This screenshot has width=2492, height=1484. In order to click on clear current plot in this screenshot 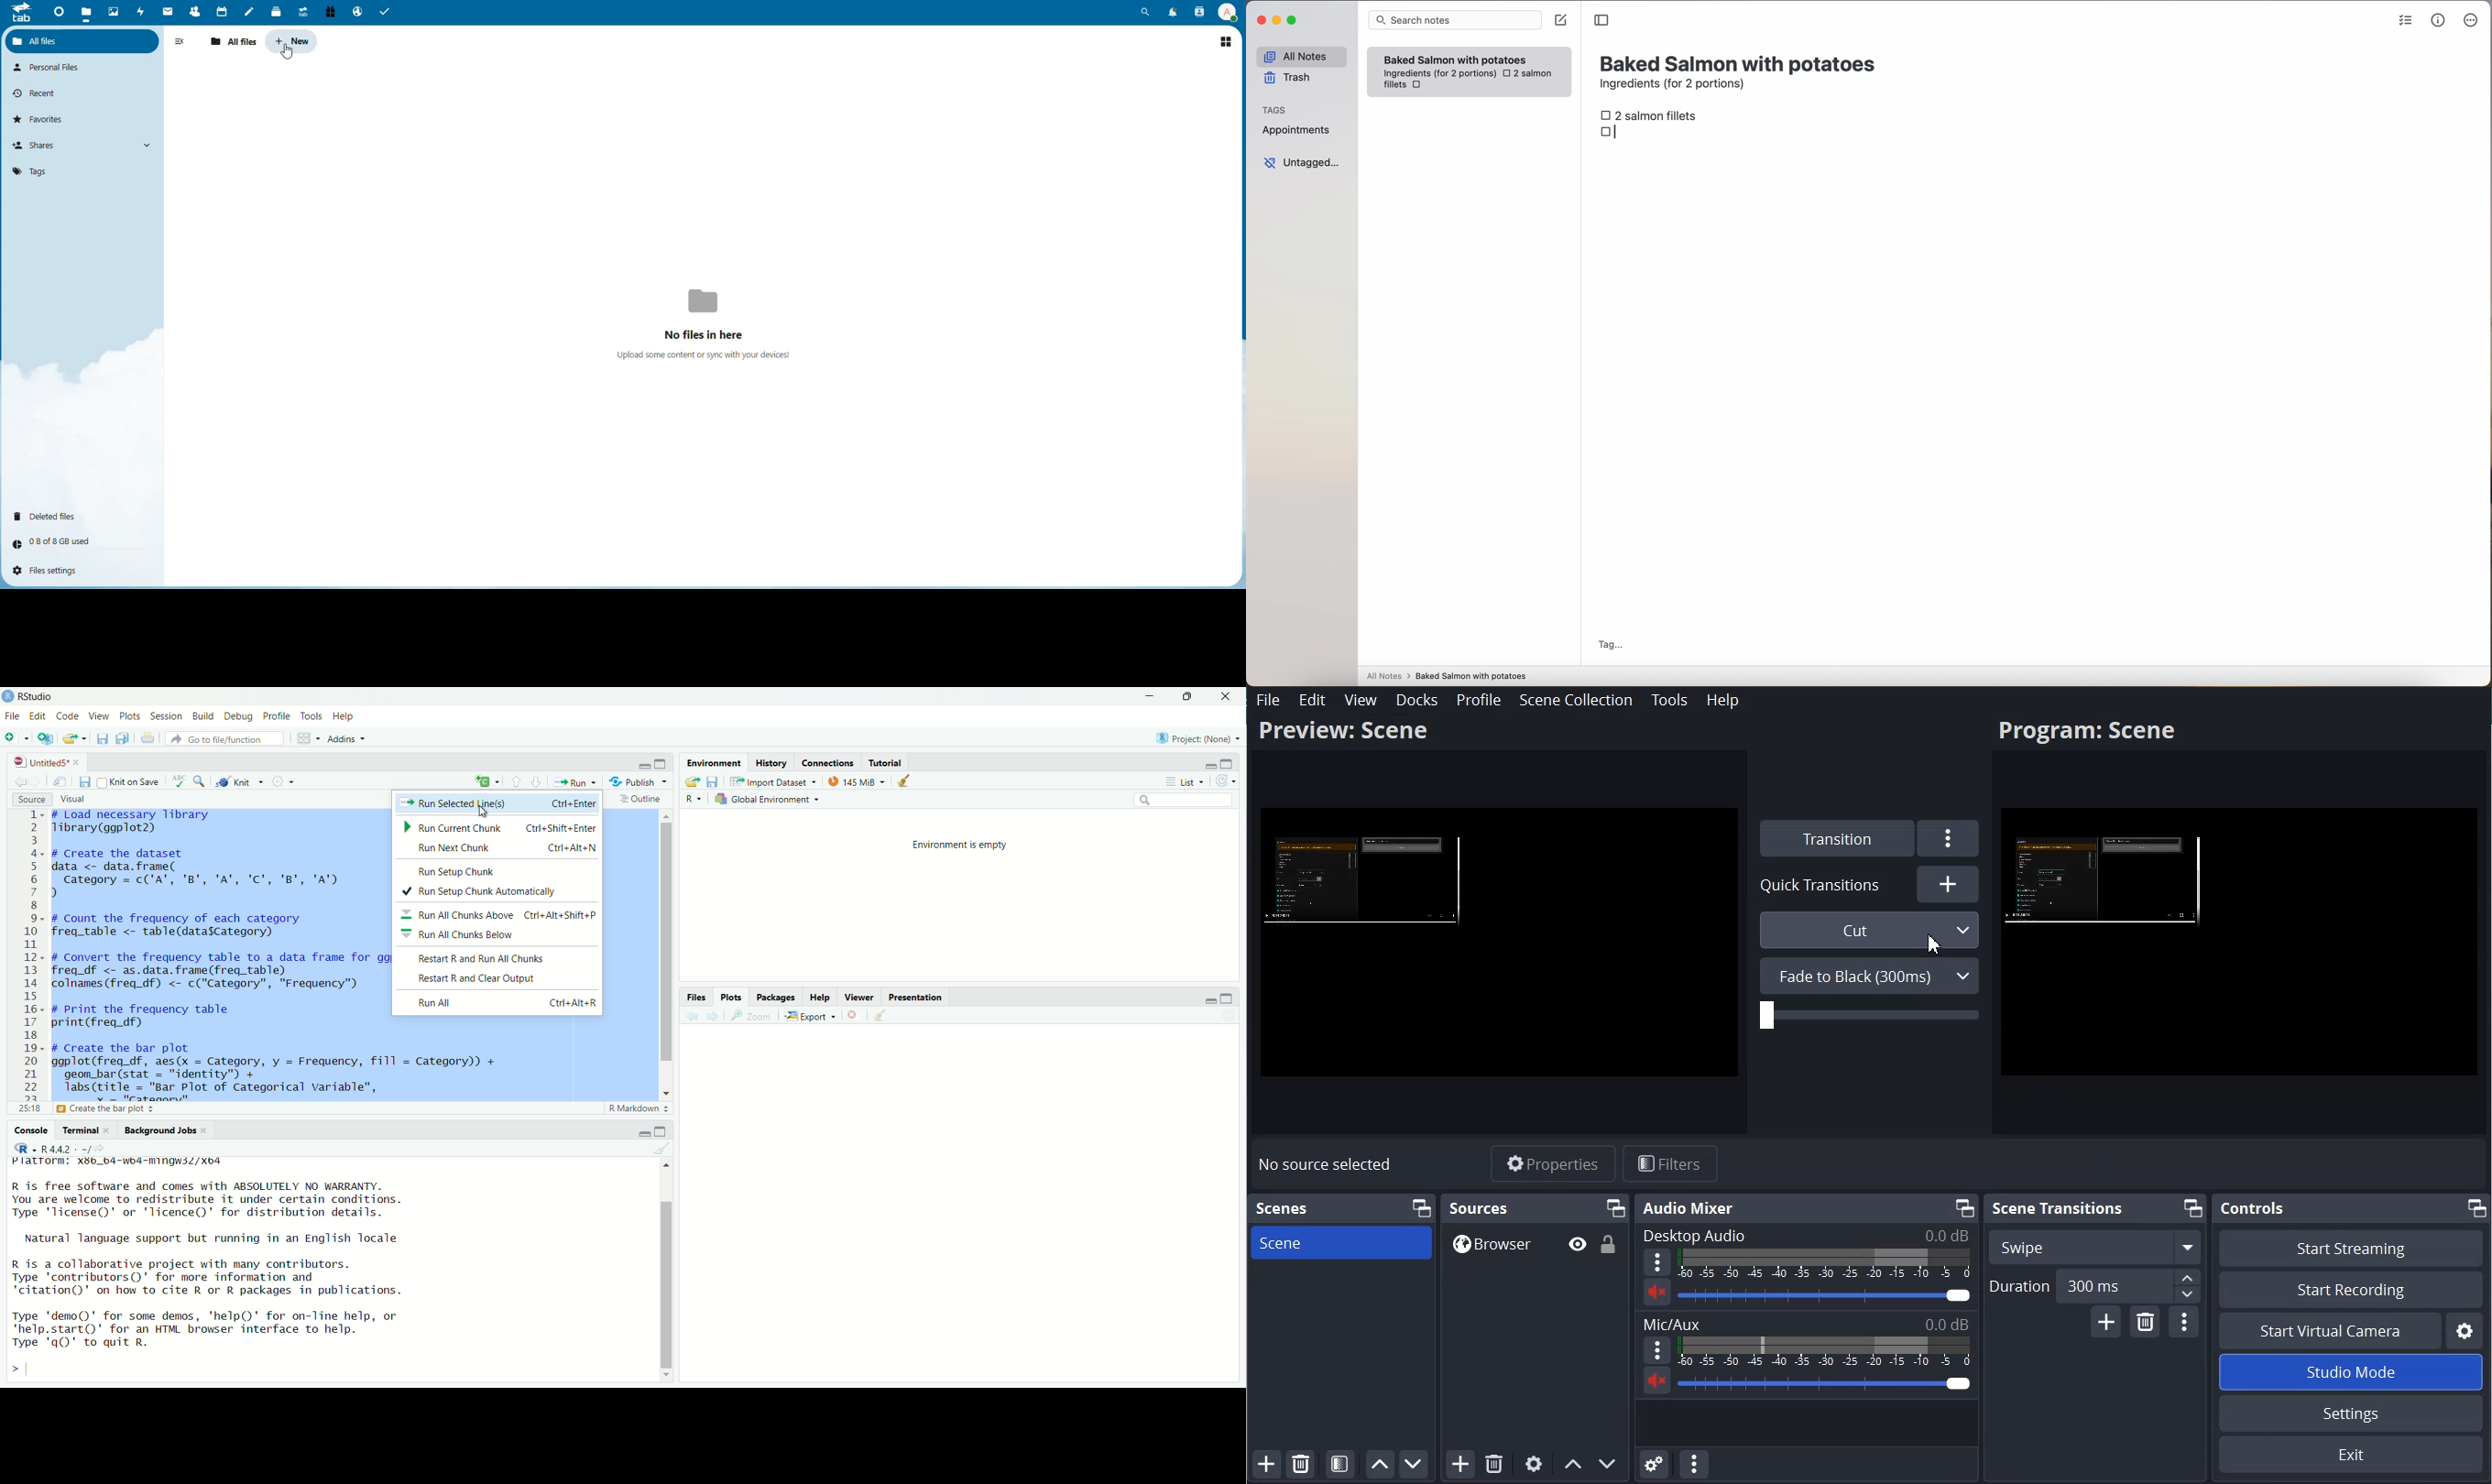, I will do `click(853, 1015)`.